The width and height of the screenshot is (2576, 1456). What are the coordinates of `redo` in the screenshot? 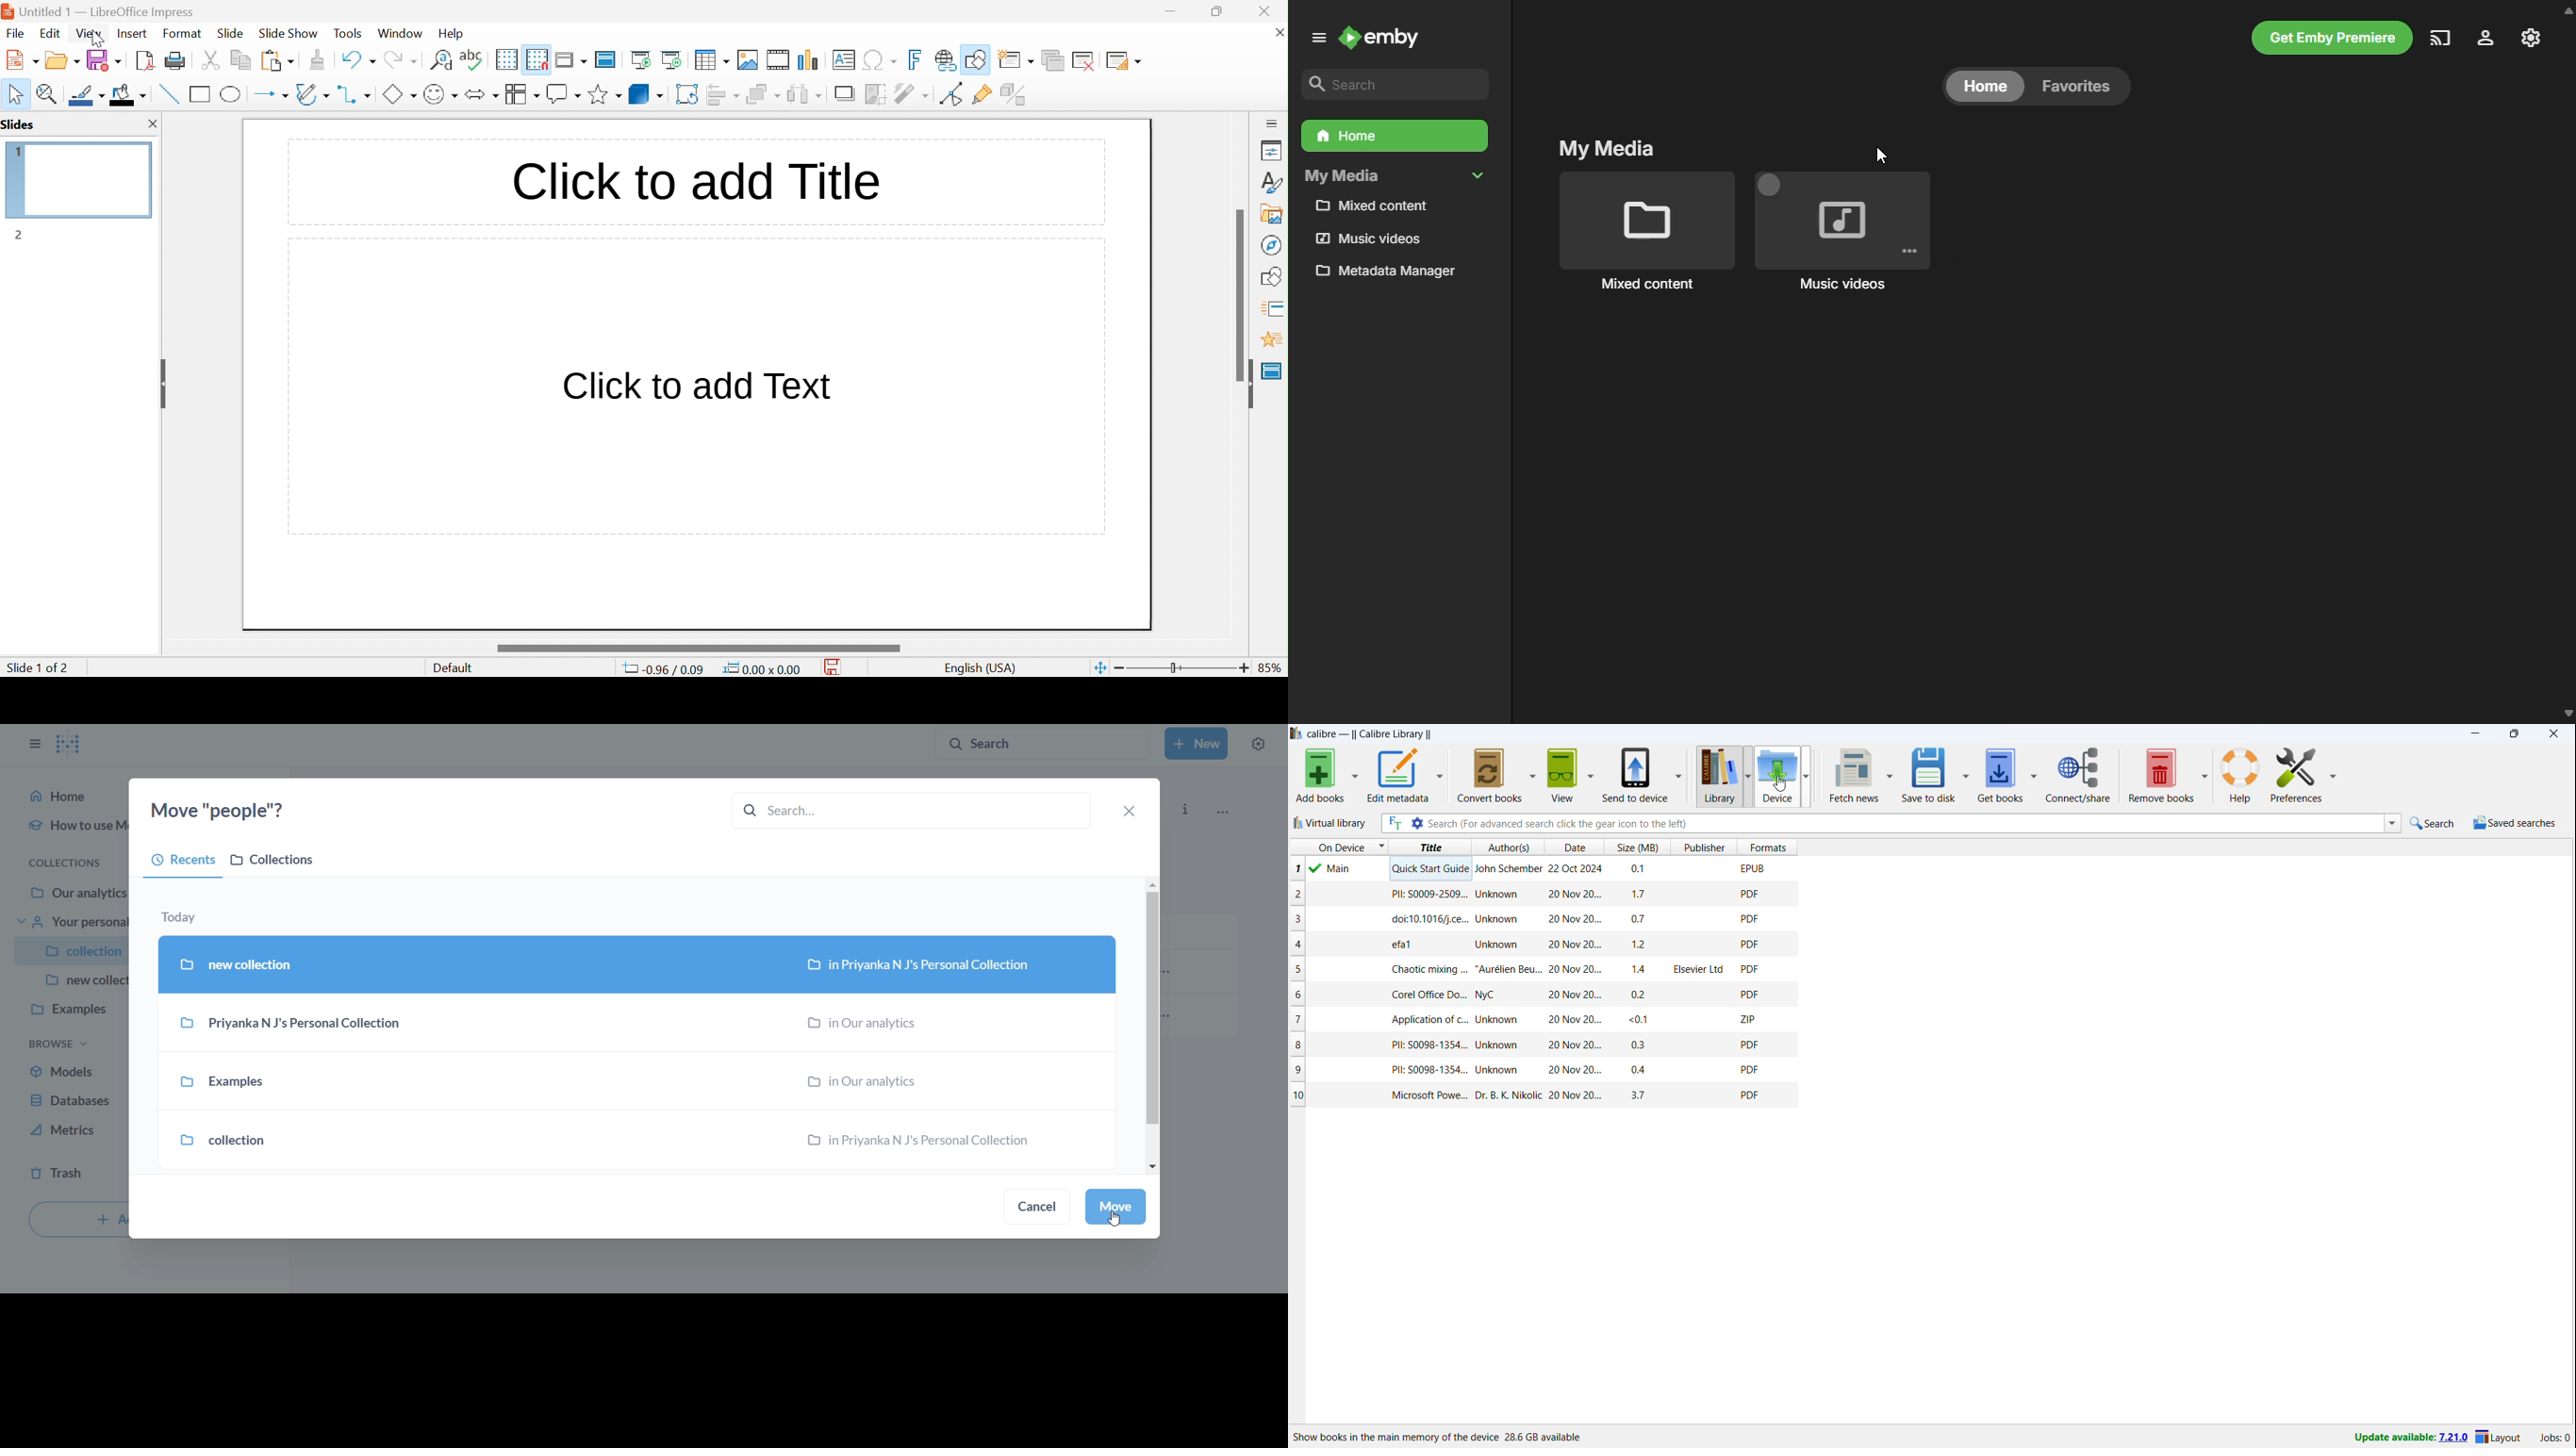 It's located at (399, 58).